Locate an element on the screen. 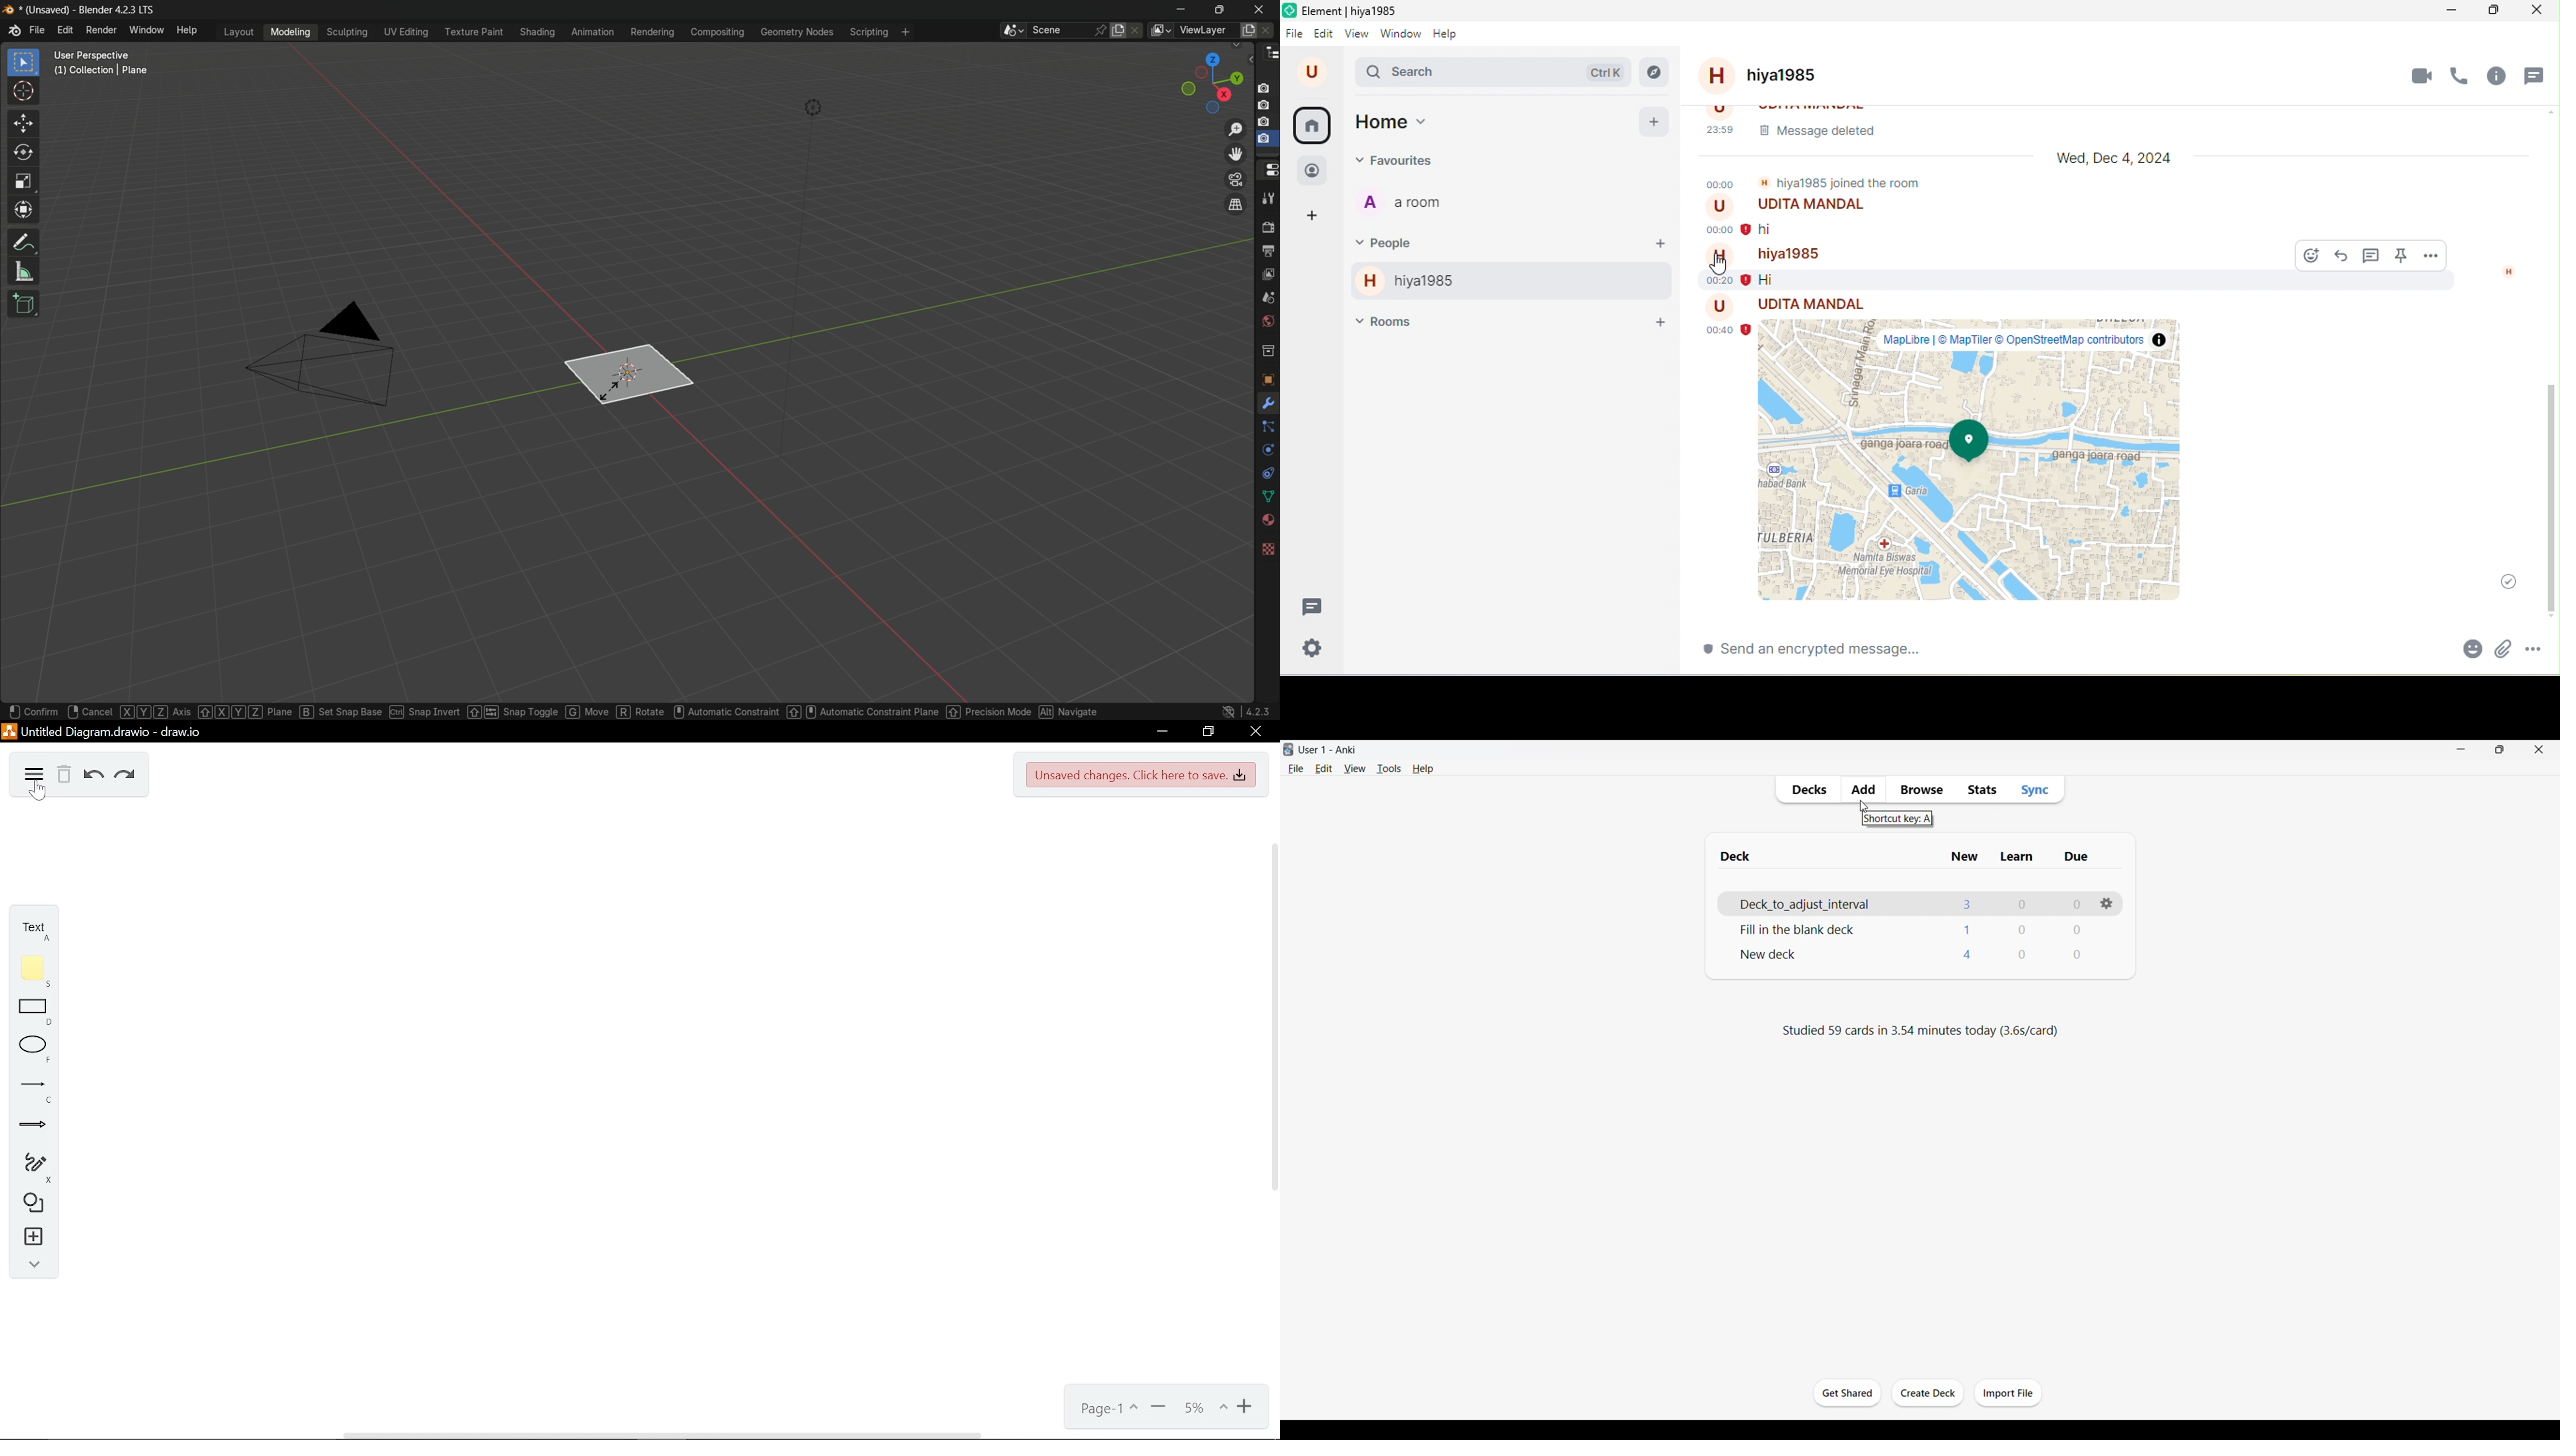 This screenshot has height=1456, width=2576. tools is located at coordinates (1267, 199).